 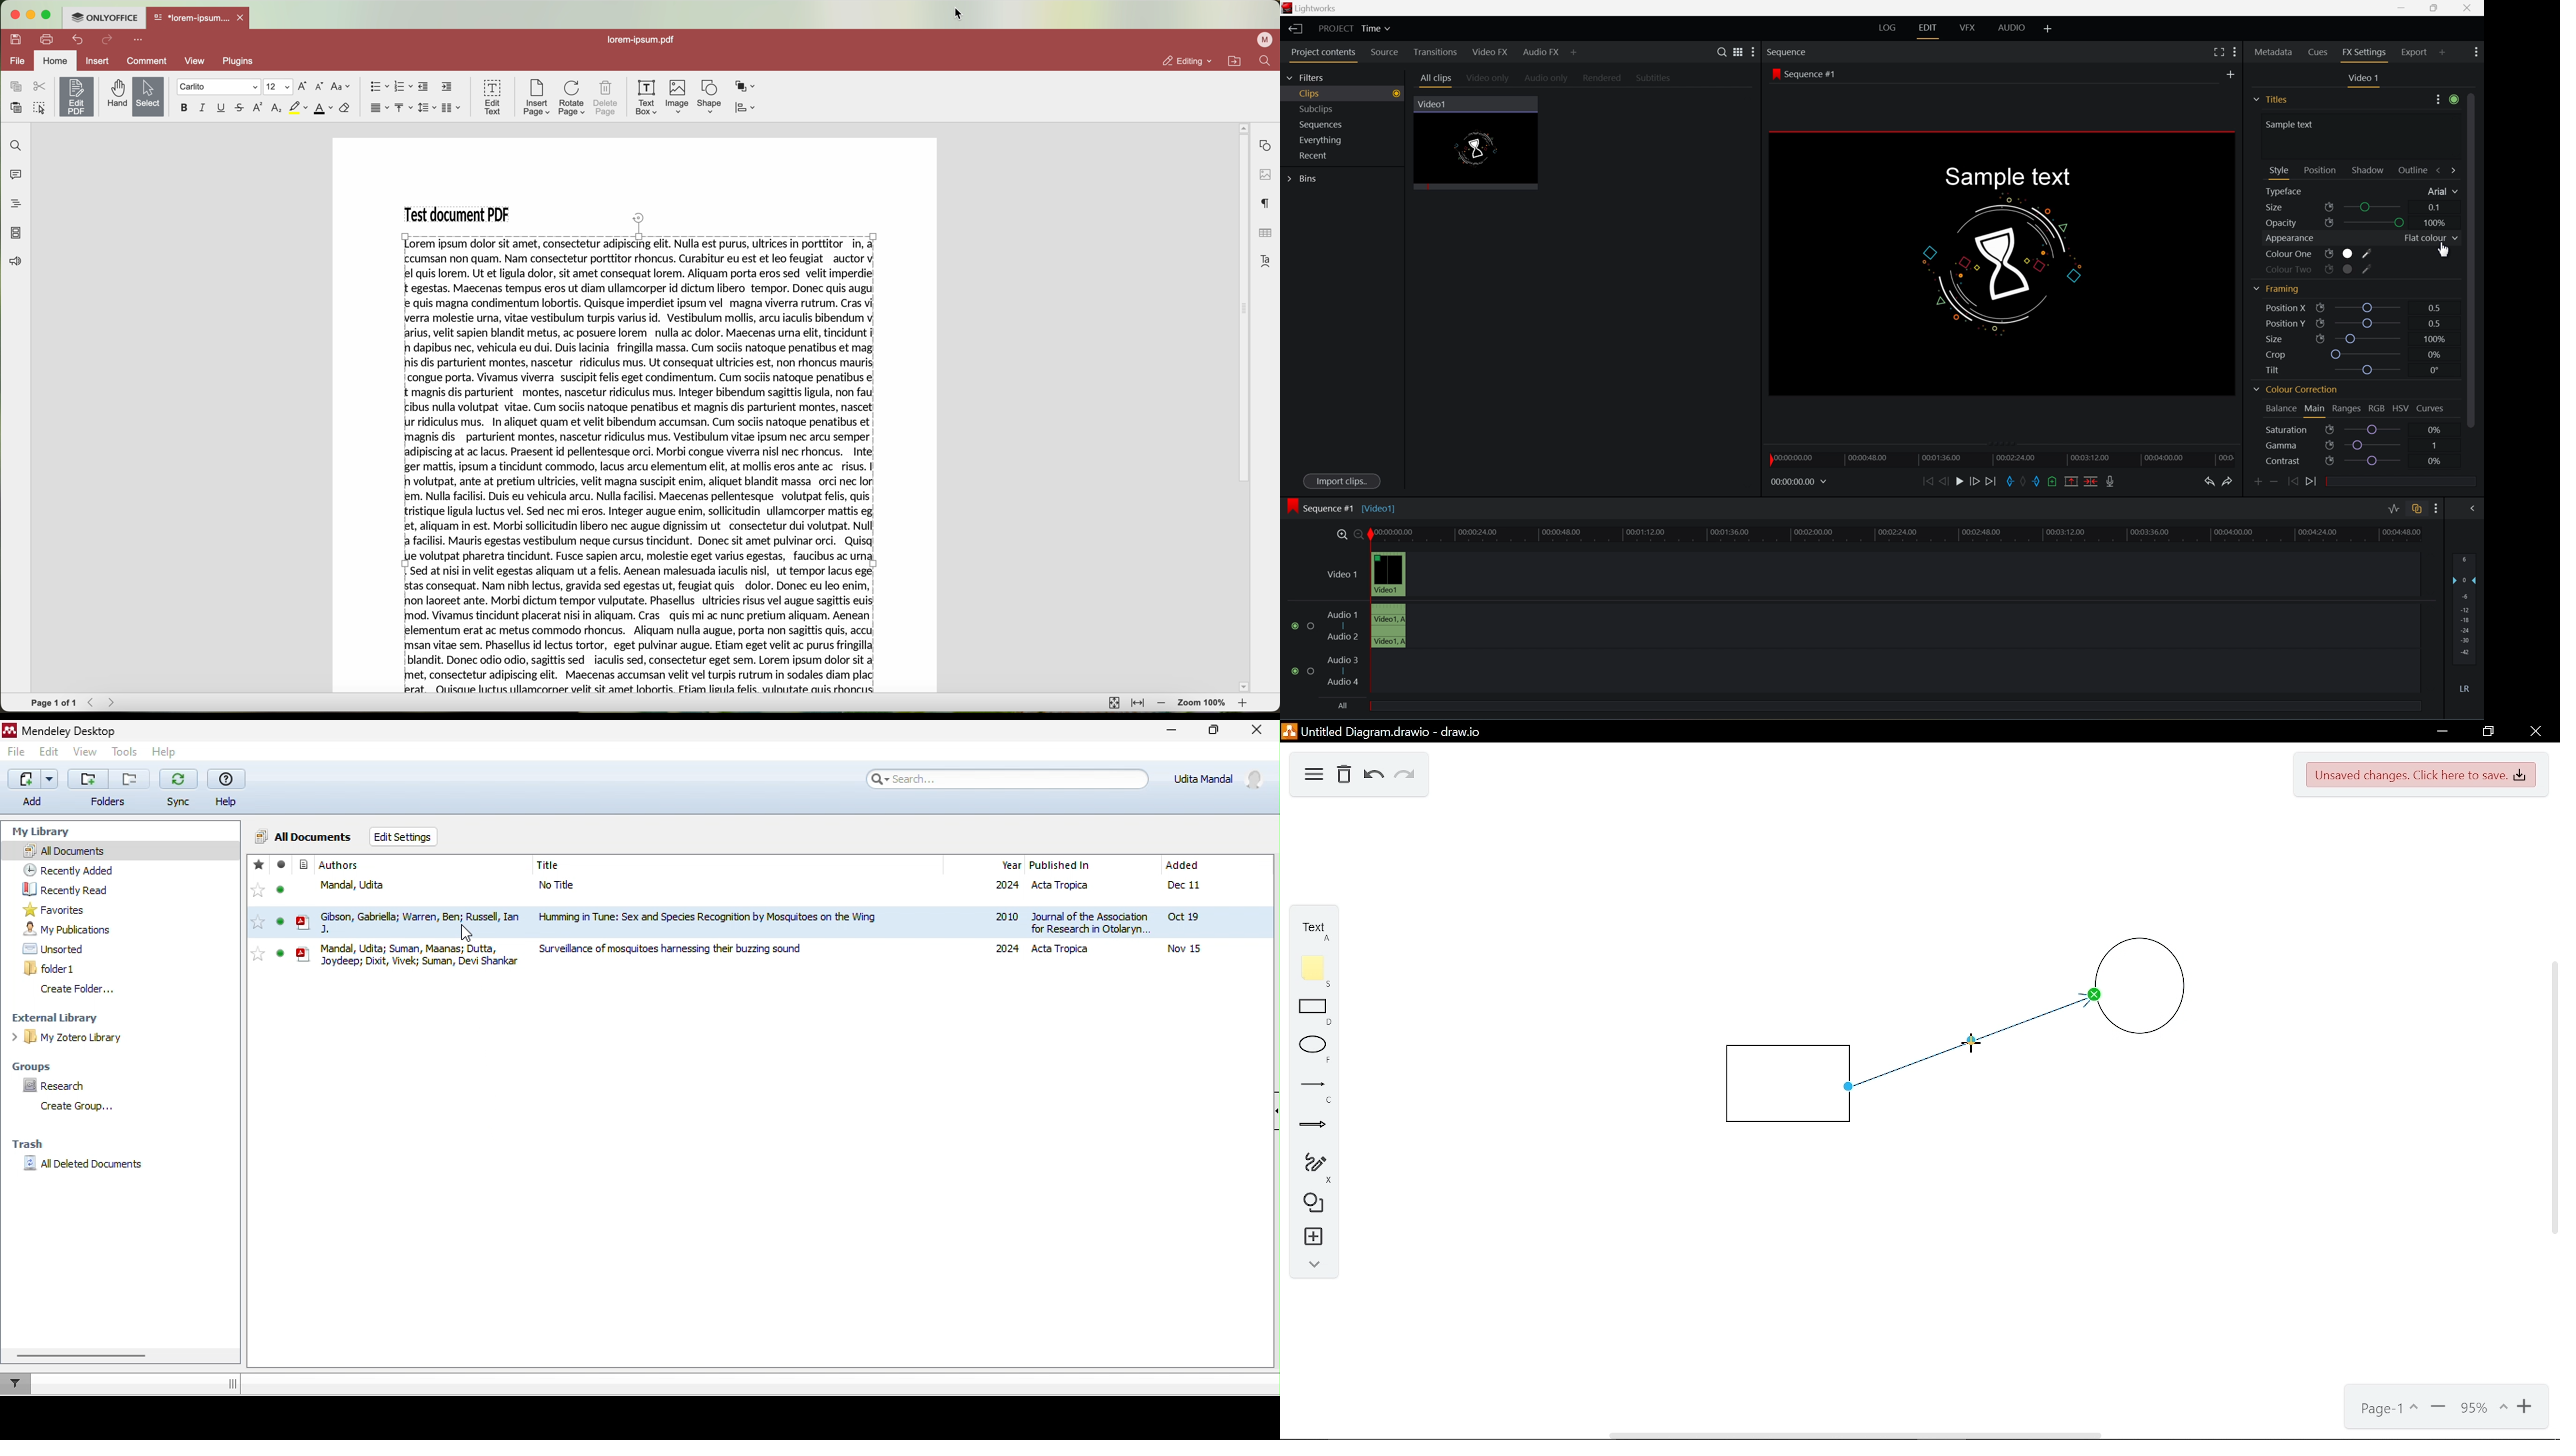 What do you see at coordinates (2435, 444) in the screenshot?
I see `1` at bounding box center [2435, 444].